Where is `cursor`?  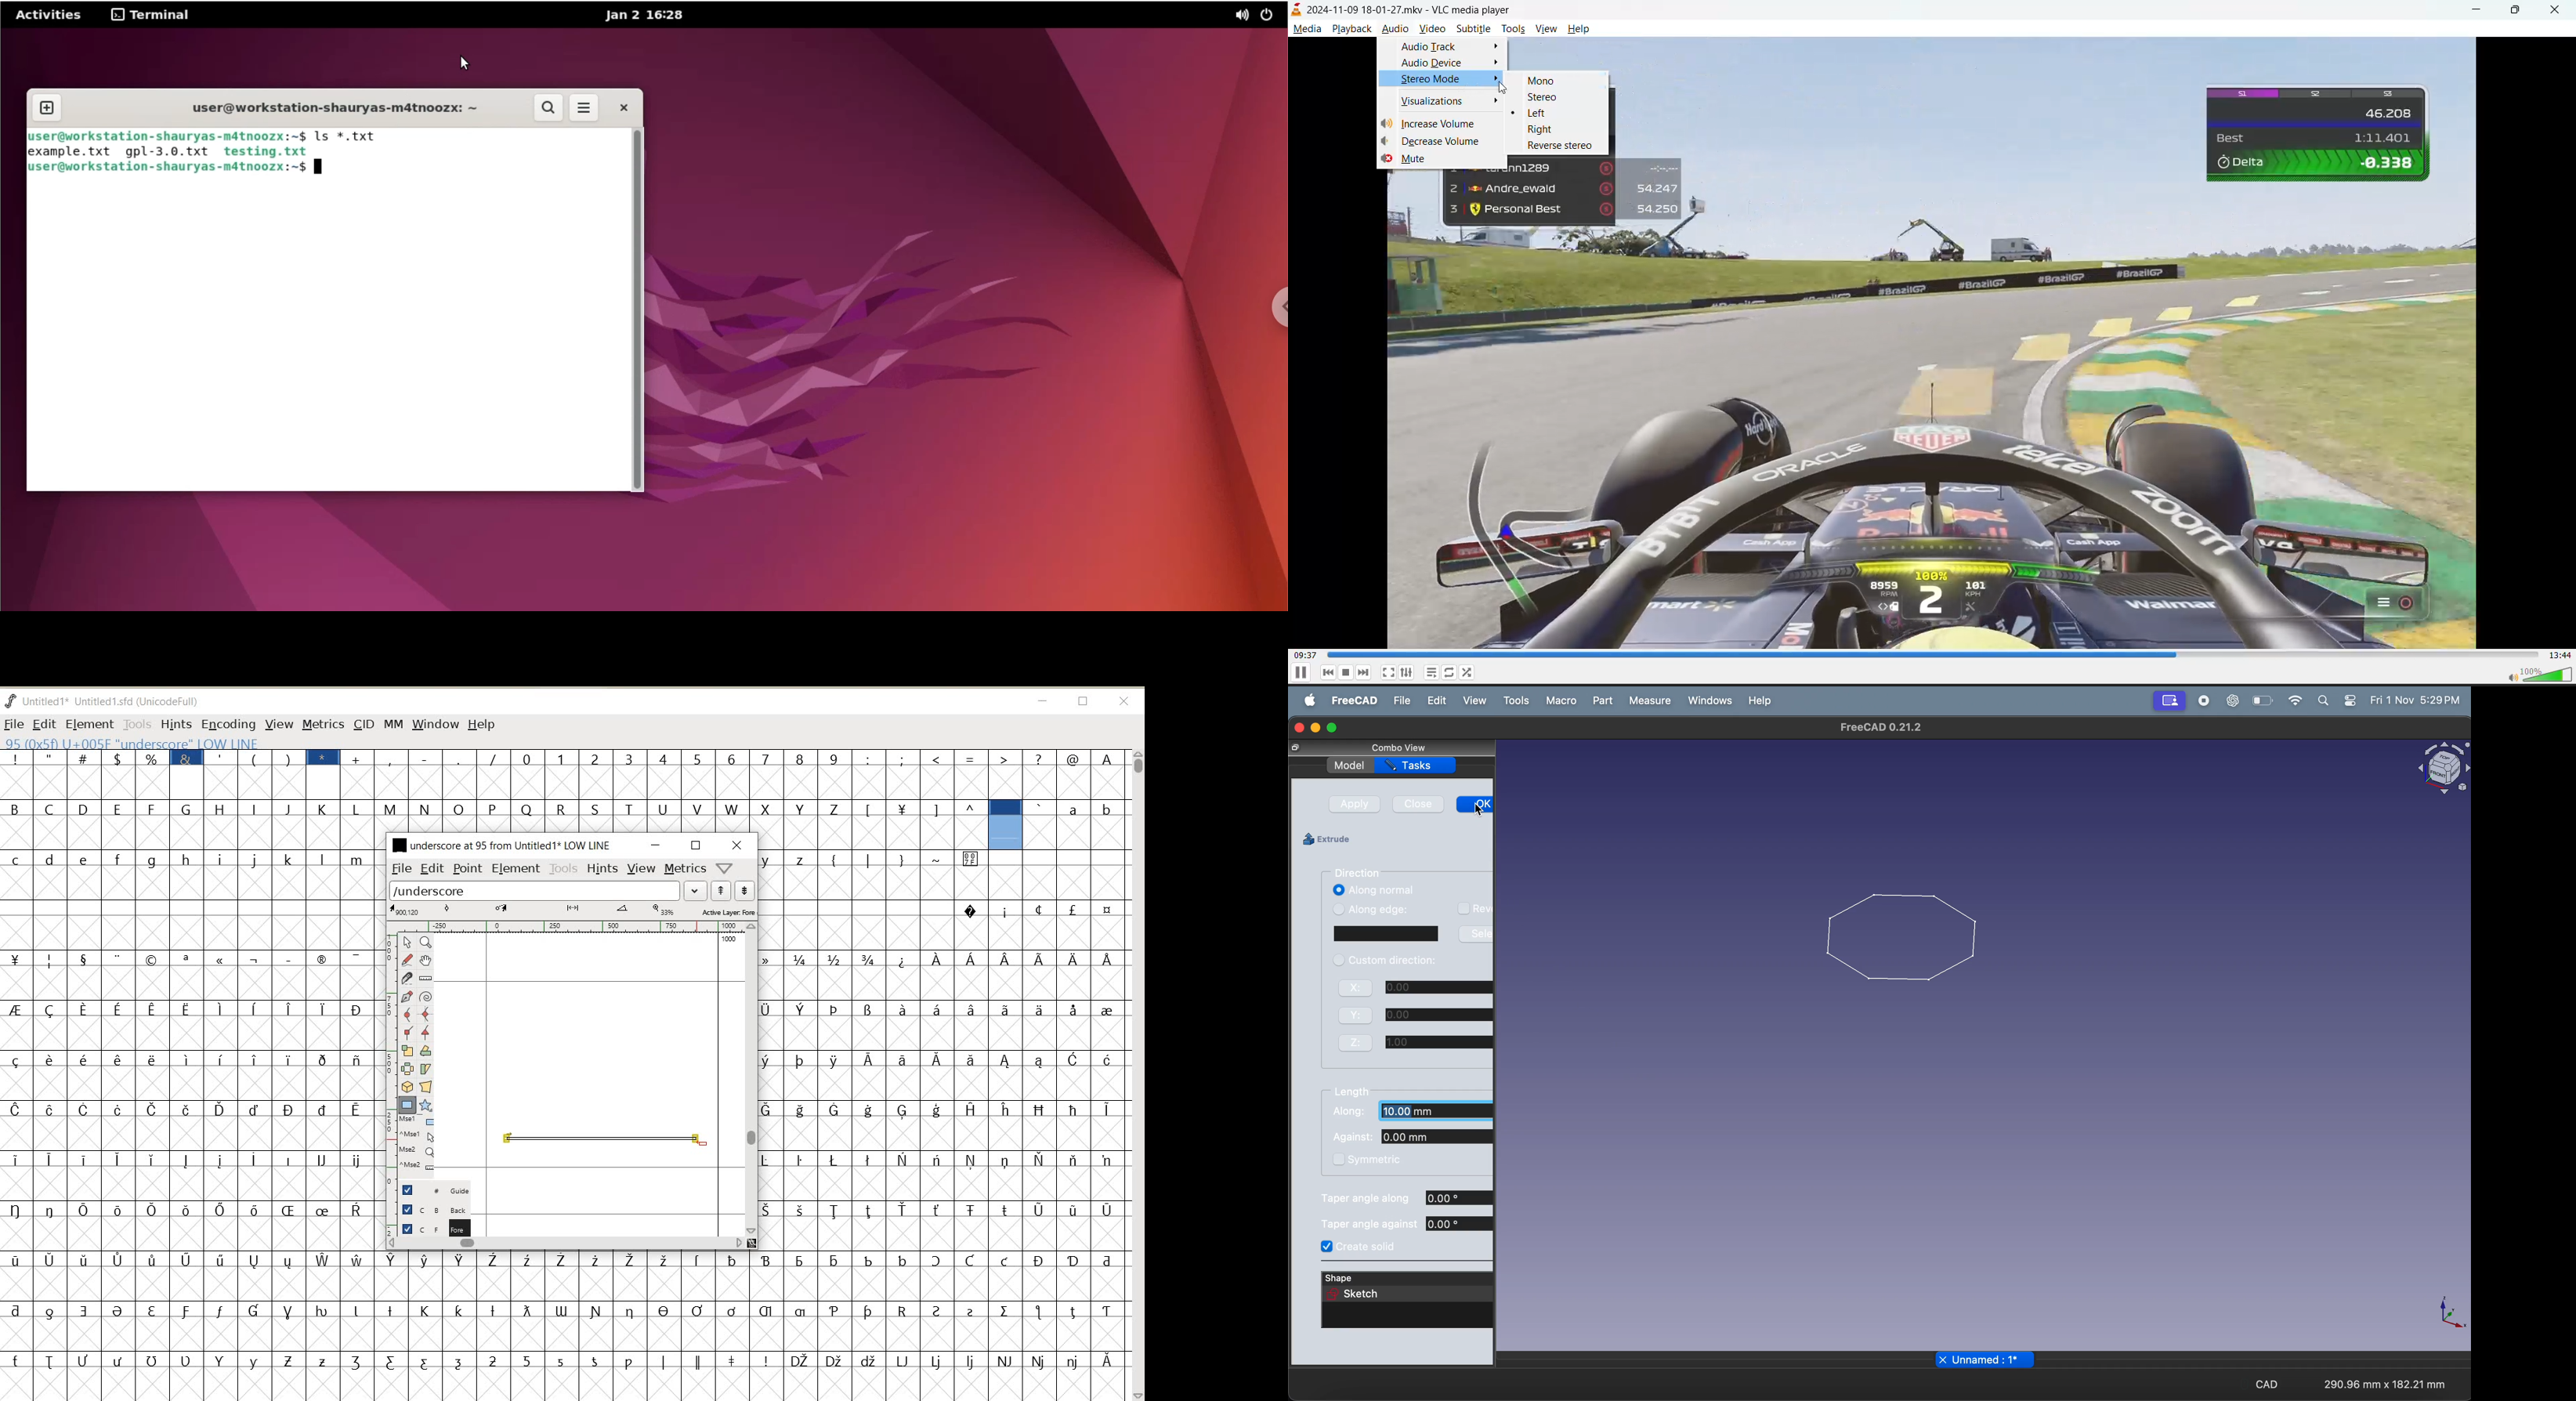 cursor is located at coordinates (470, 64).